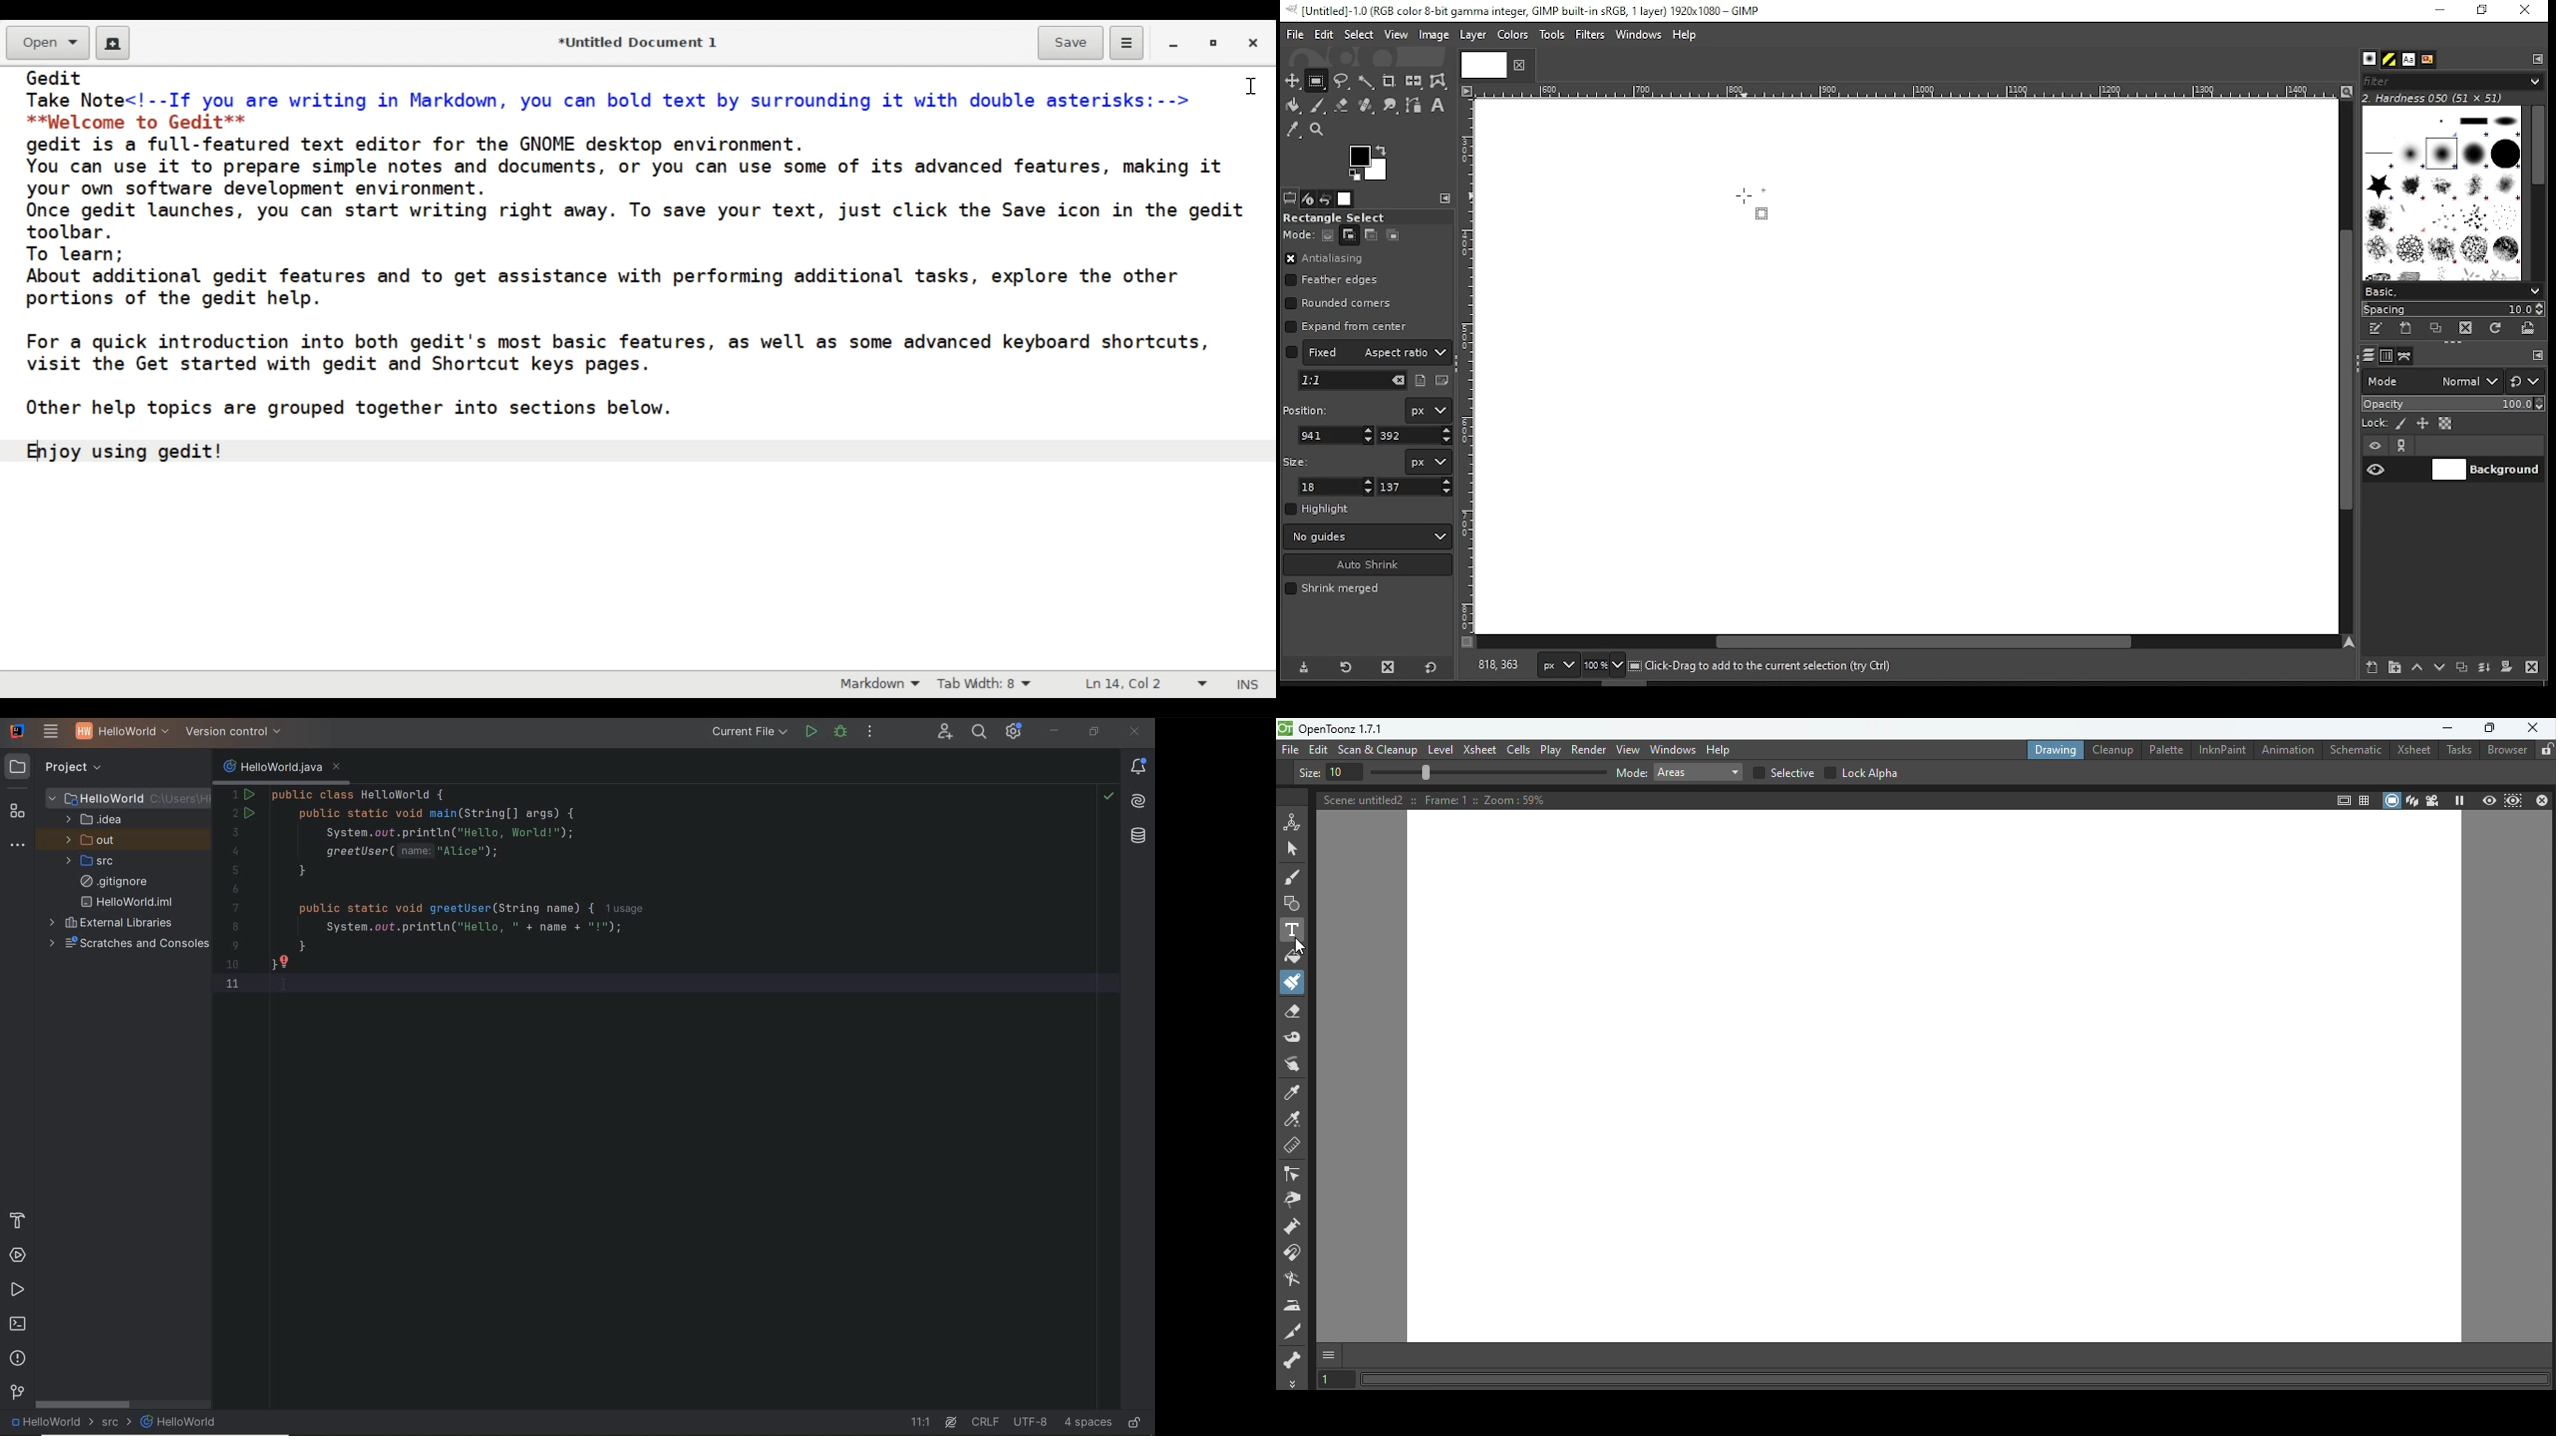 The width and height of the screenshot is (2576, 1456). What do you see at coordinates (748, 731) in the screenshot?
I see `current file` at bounding box center [748, 731].